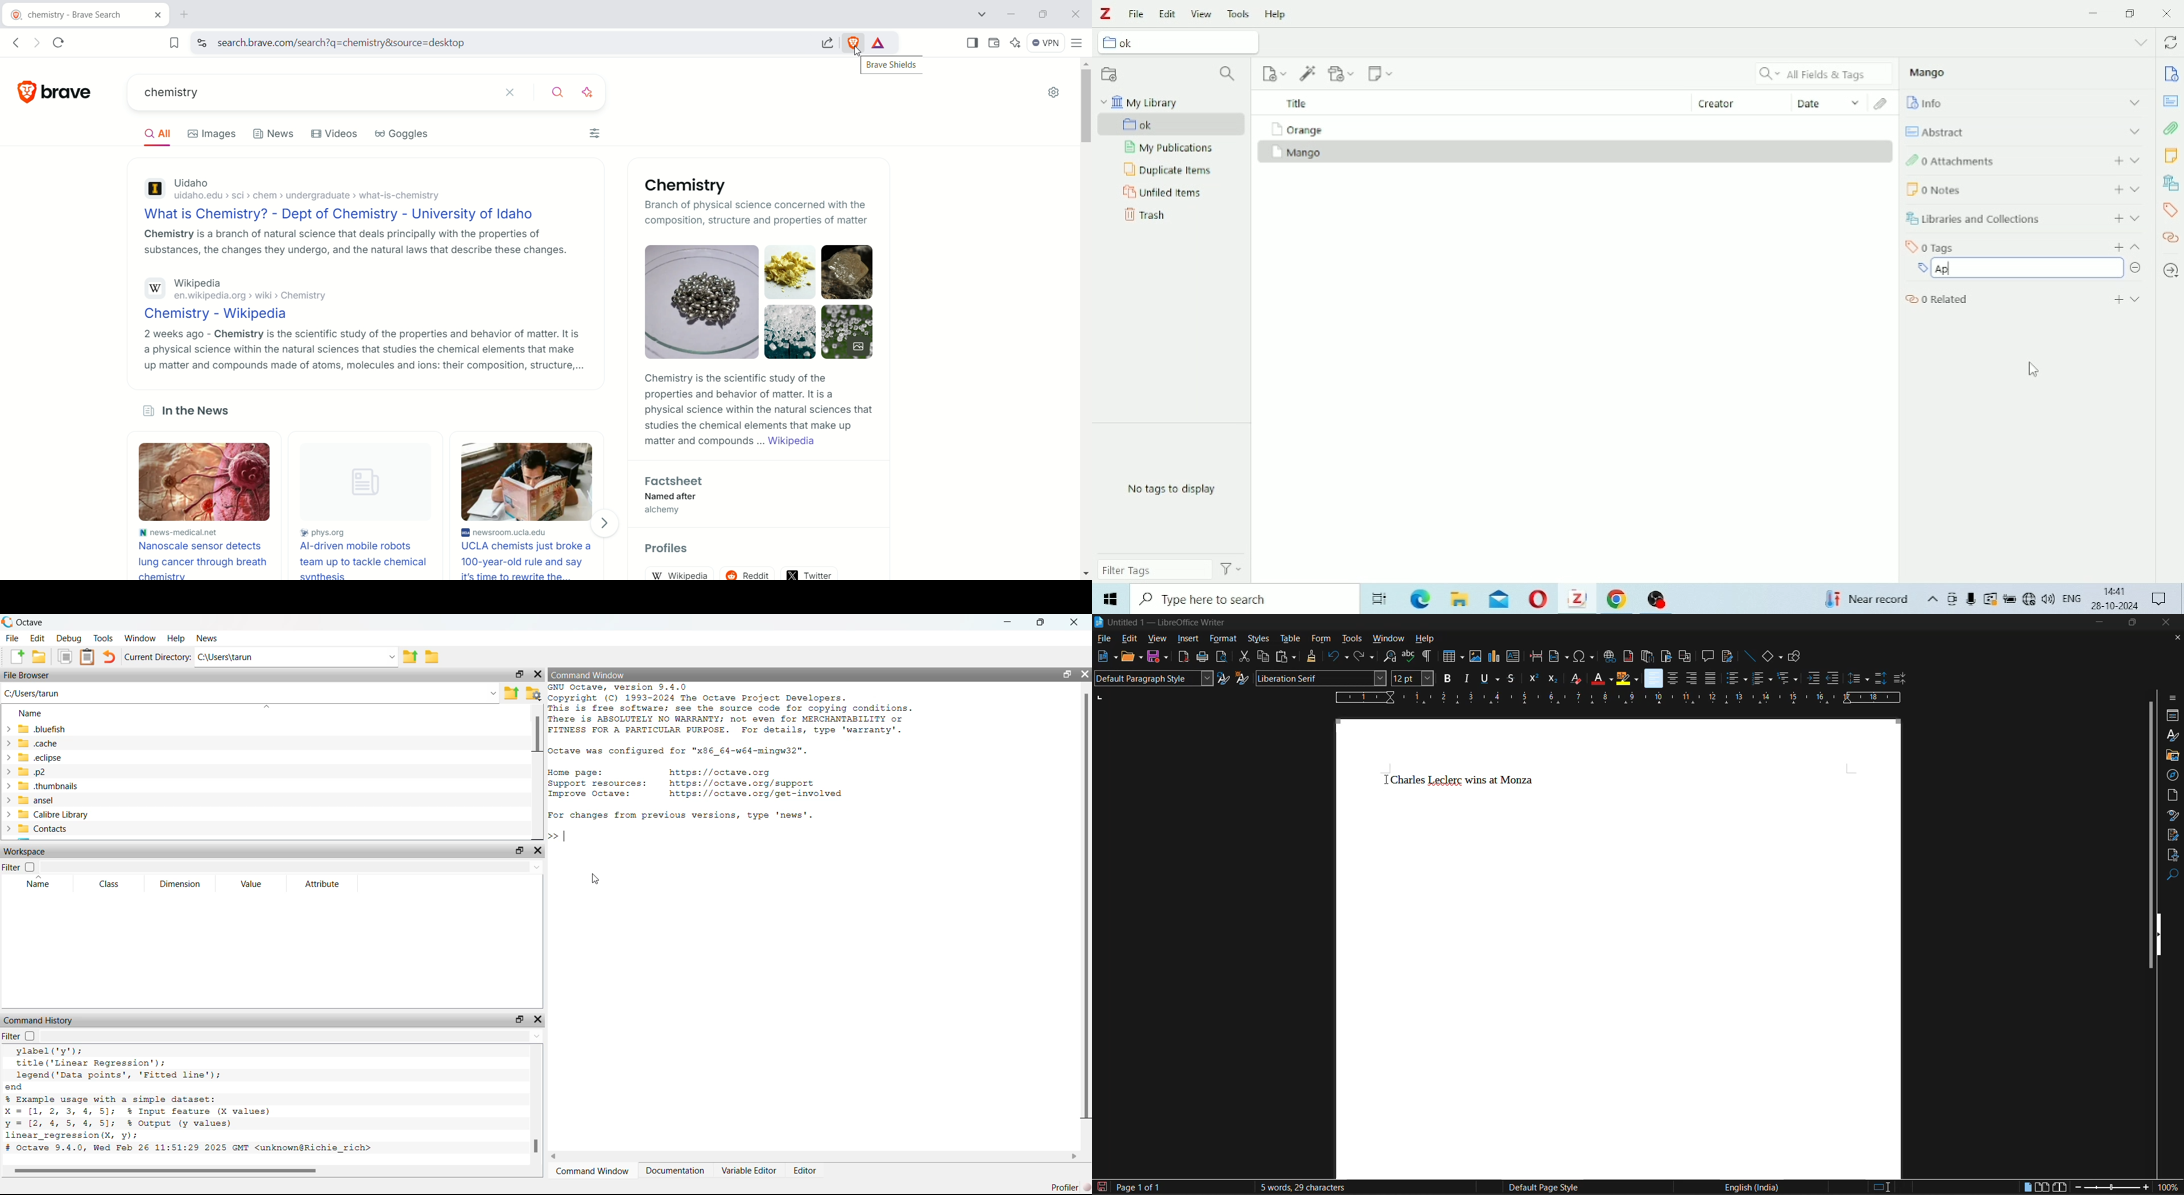 Image resolution: width=2184 pixels, height=1204 pixels. Describe the element at coordinates (1761, 678) in the screenshot. I see `toggle ordered list` at that location.